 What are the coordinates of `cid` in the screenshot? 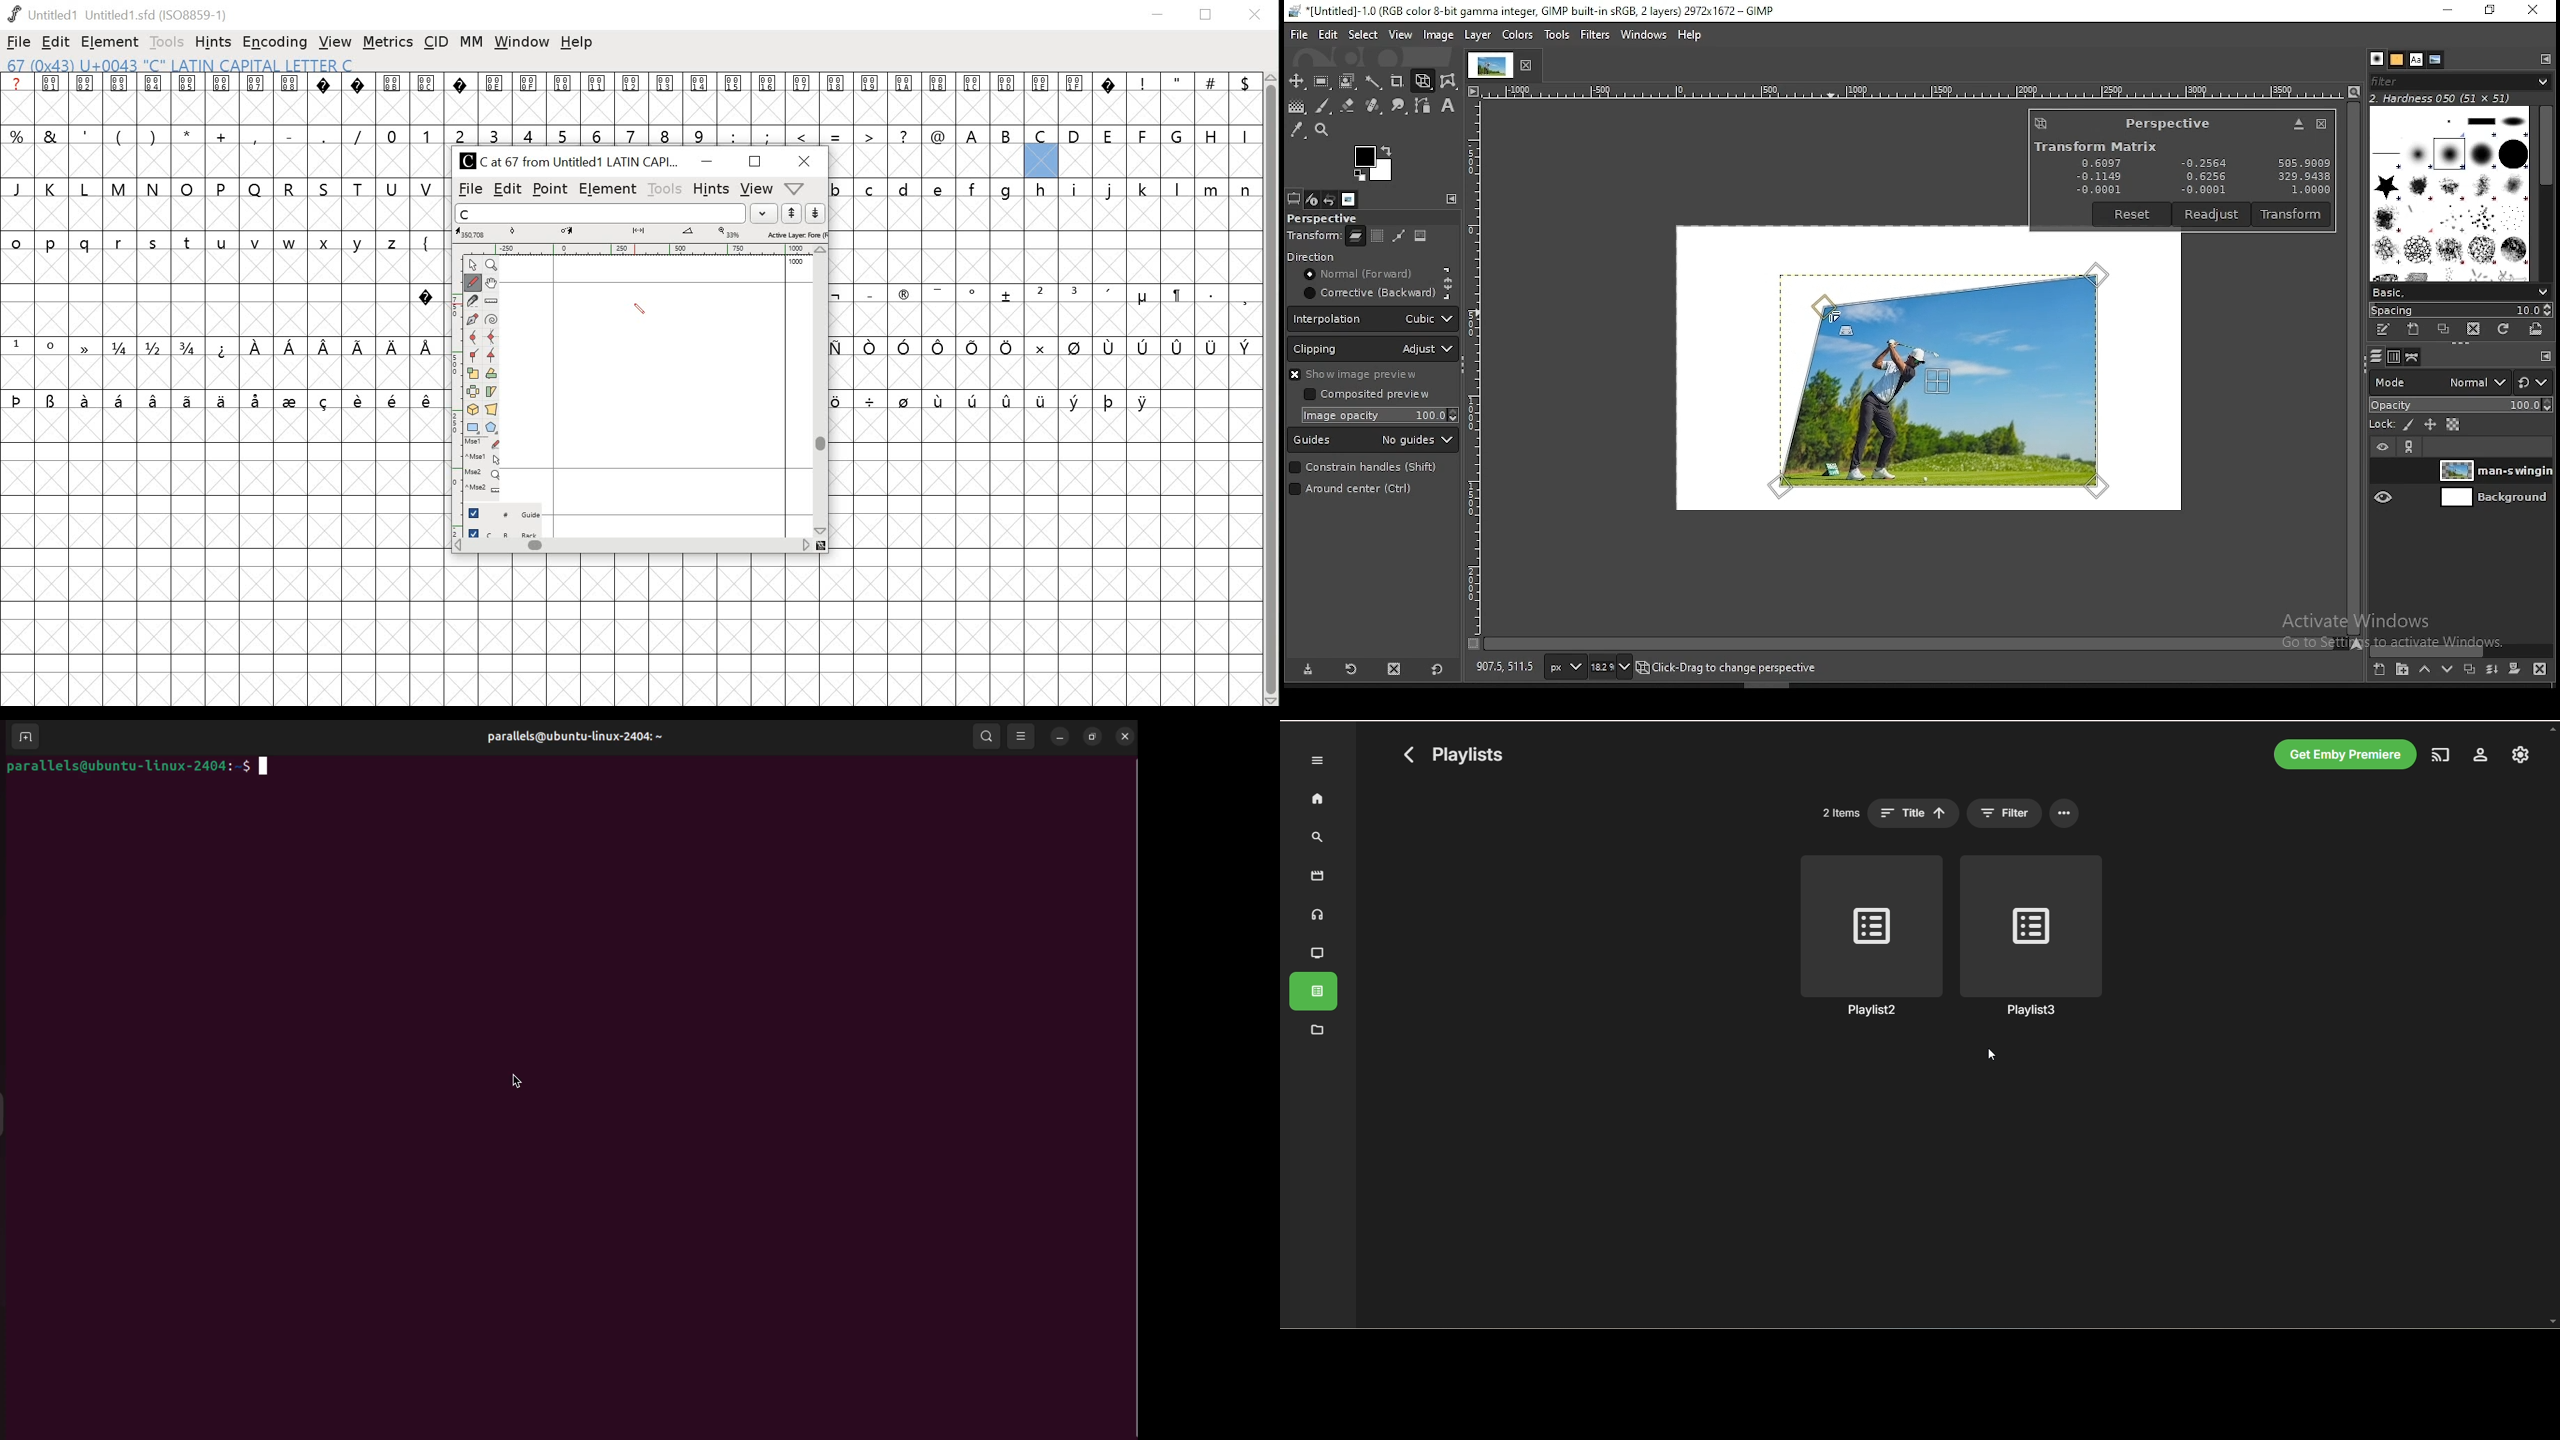 It's located at (435, 40).